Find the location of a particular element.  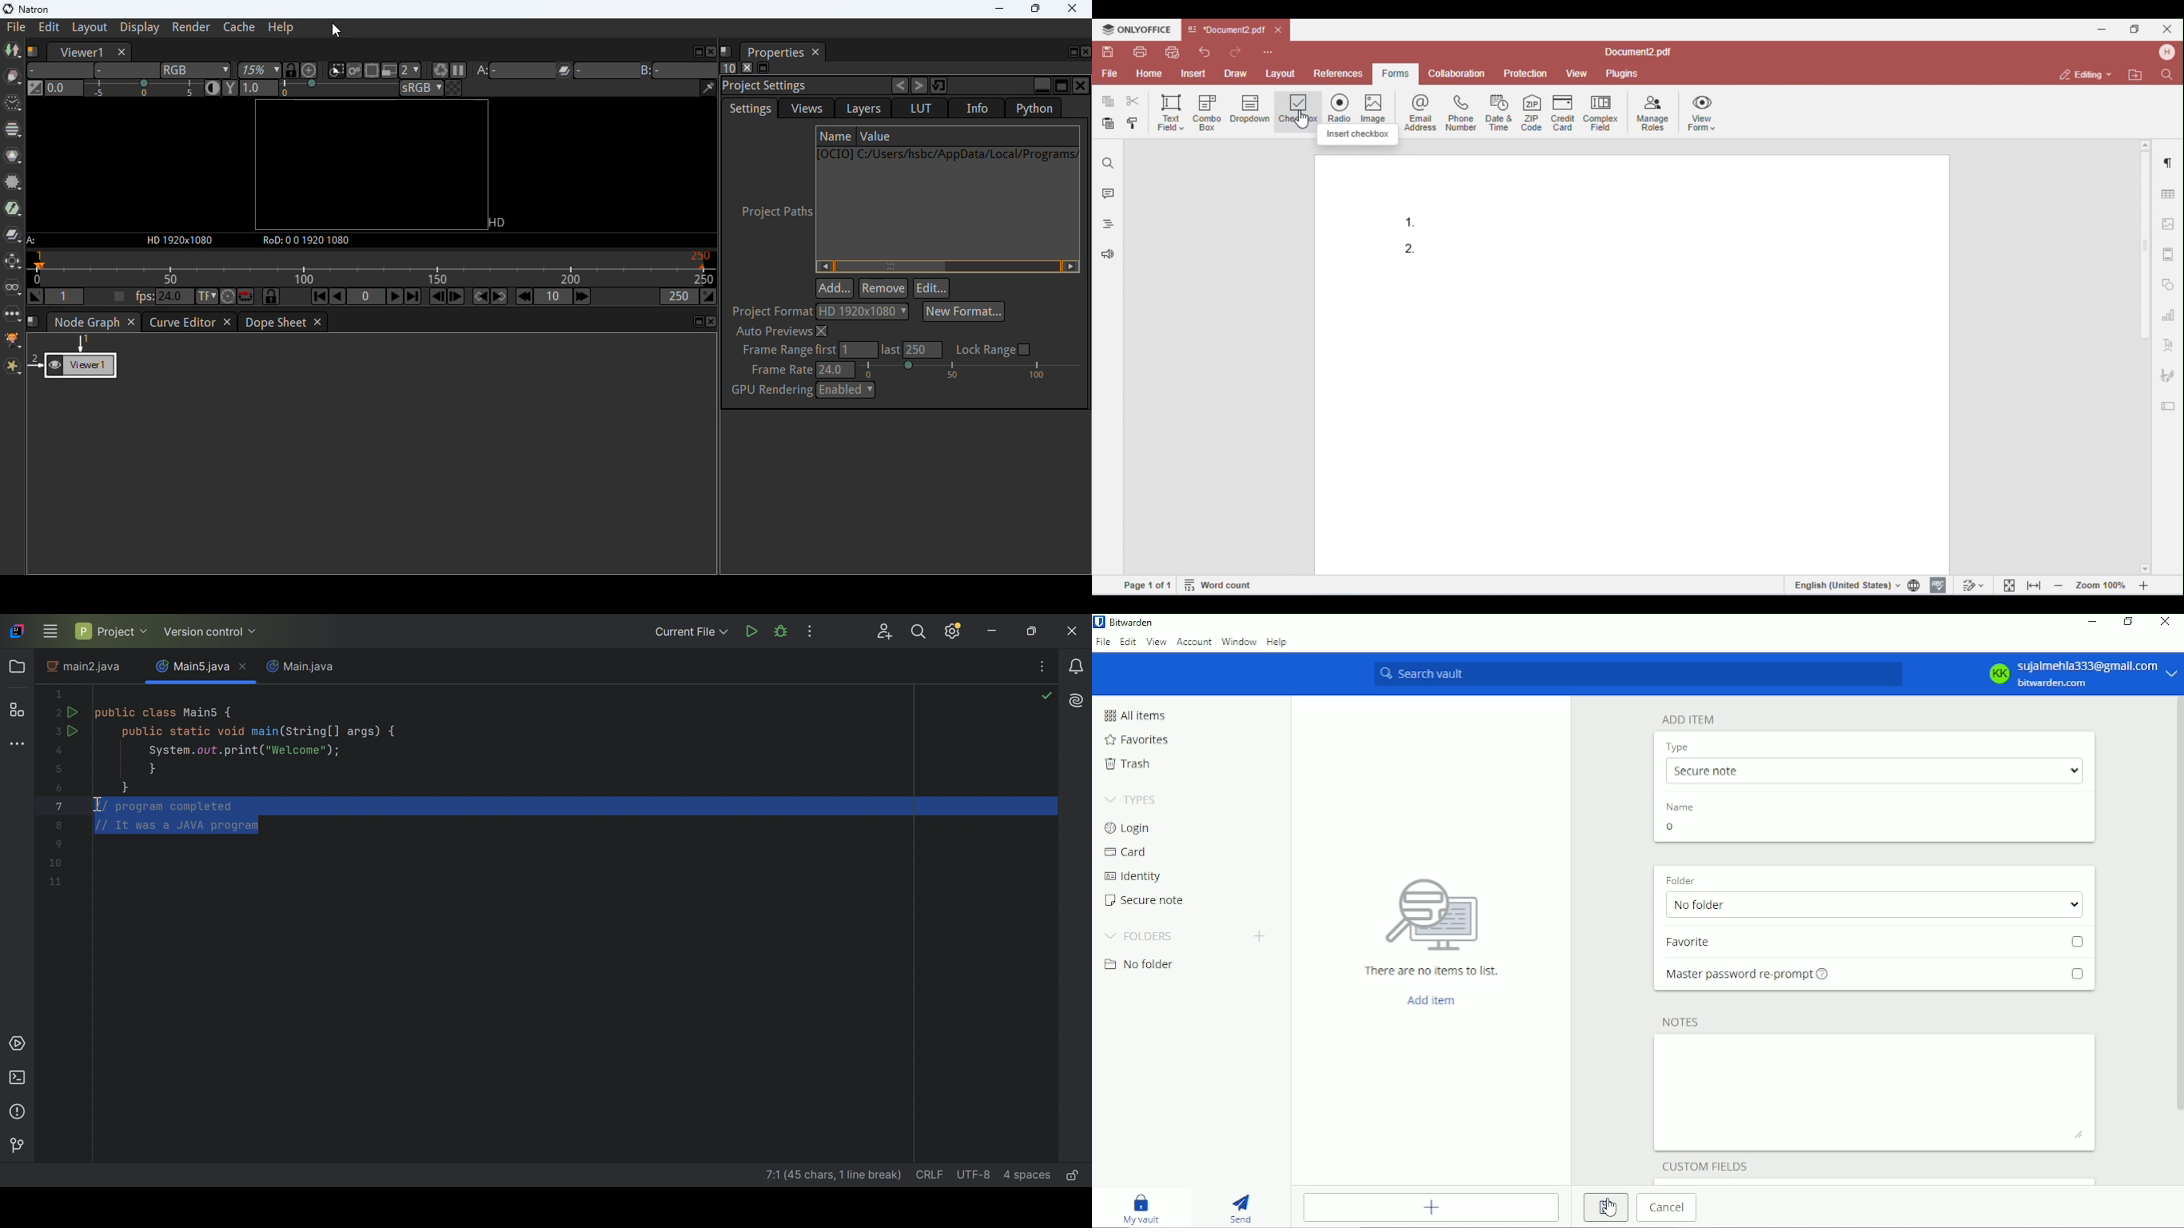

Folder is located at coordinates (1681, 878).